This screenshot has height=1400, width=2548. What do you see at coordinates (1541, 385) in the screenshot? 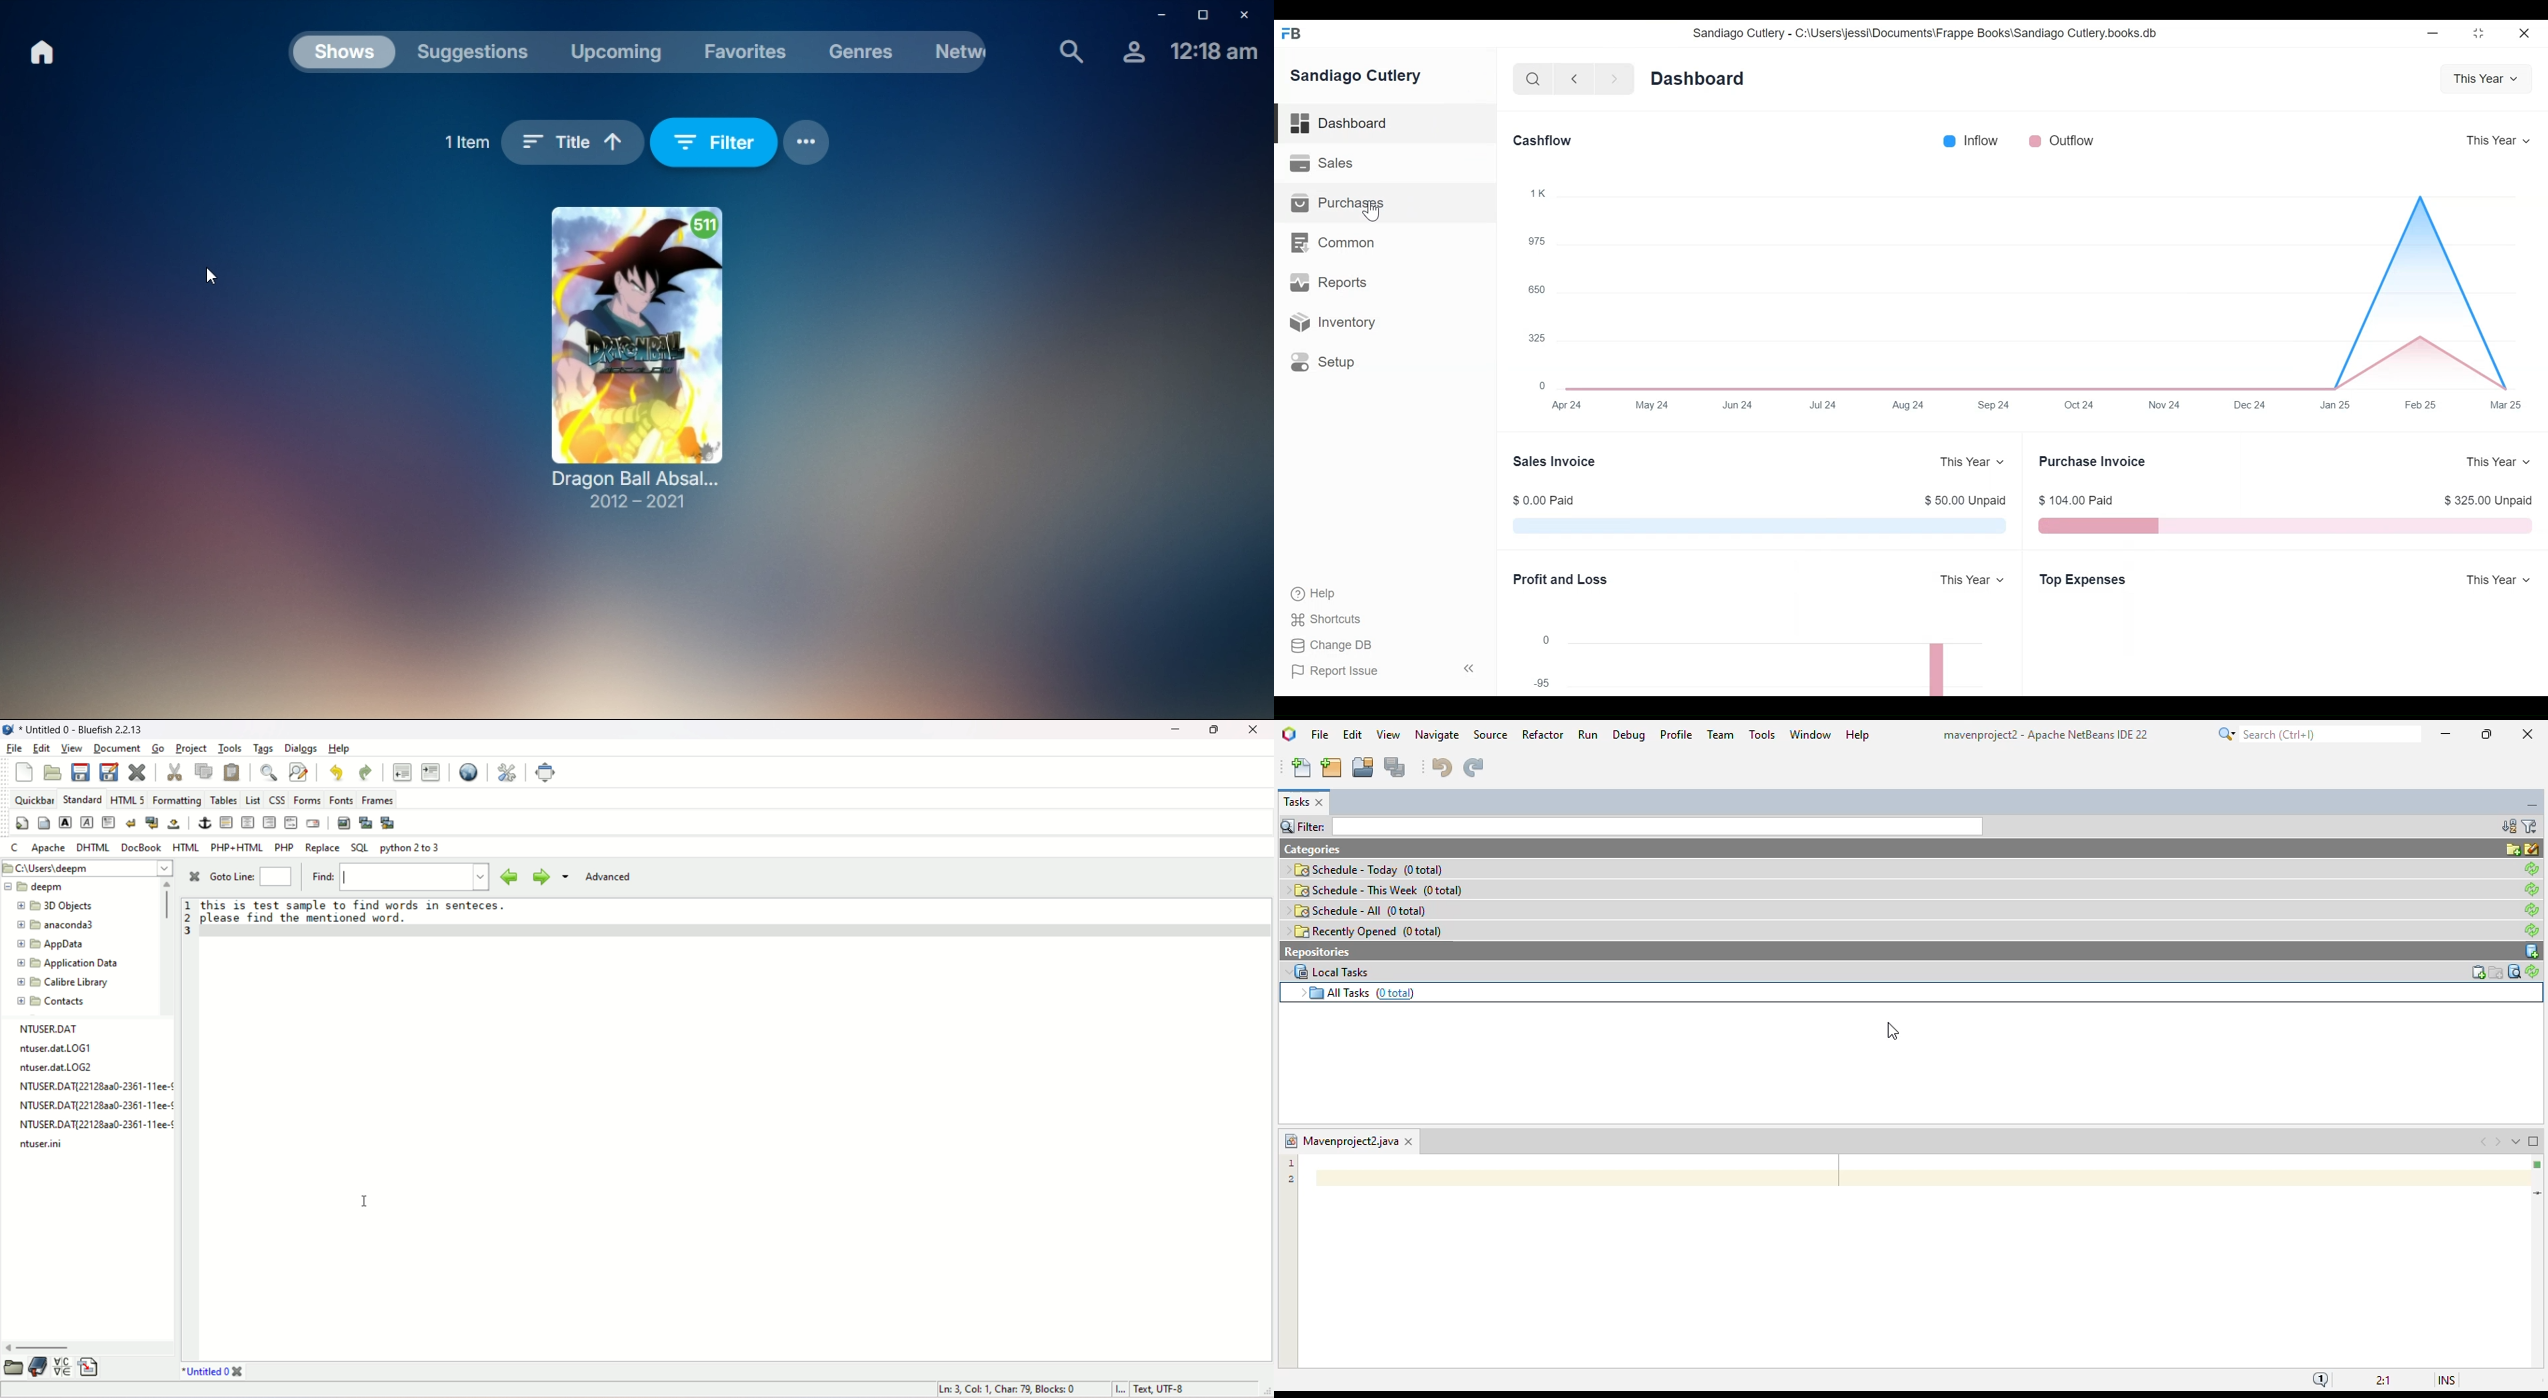
I see `0` at bounding box center [1541, 385].